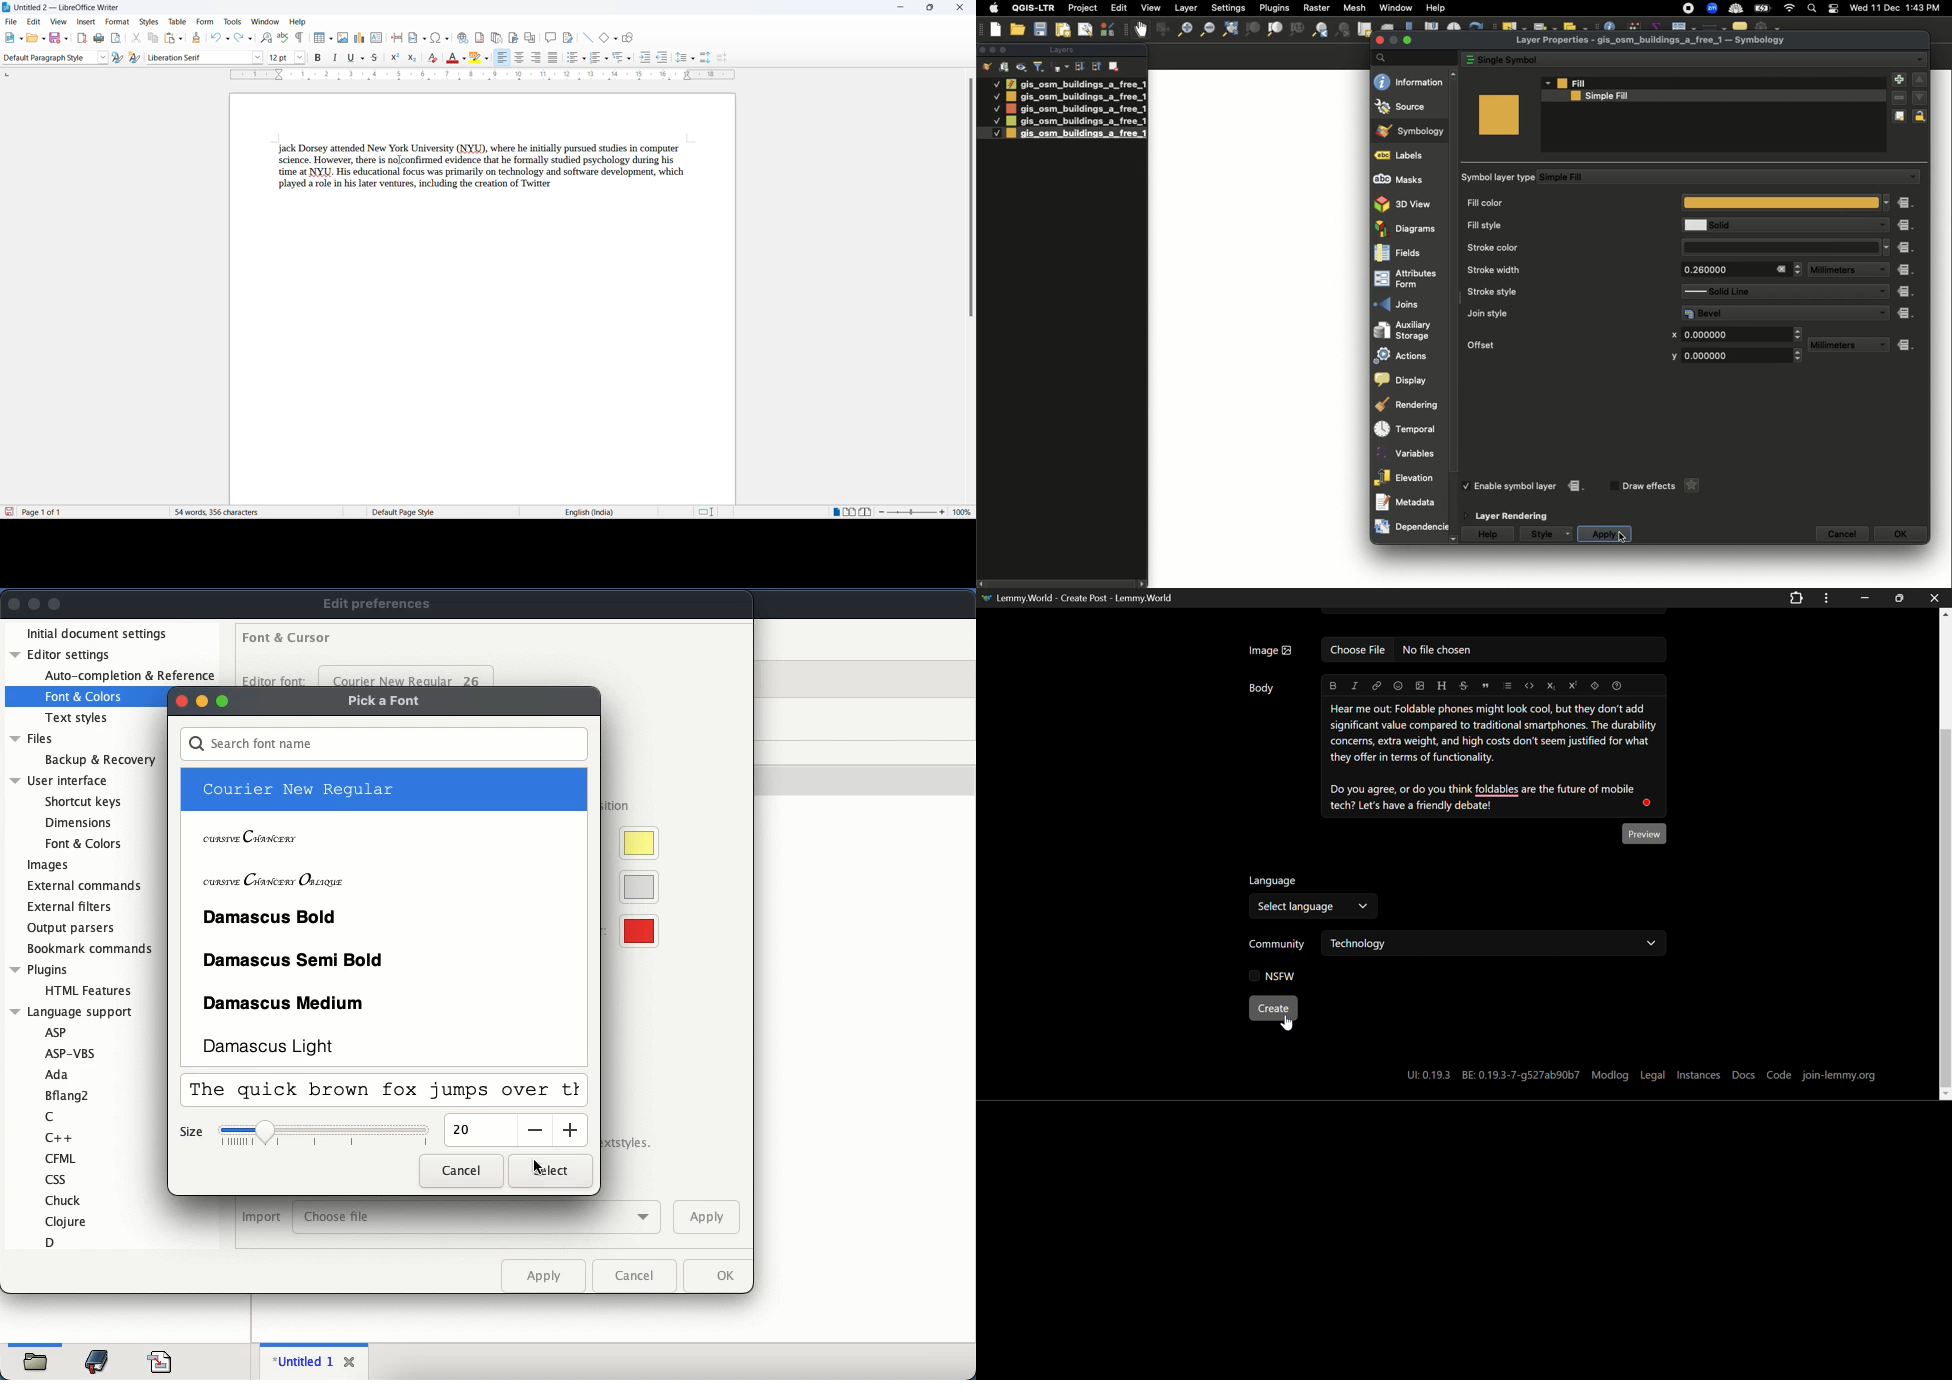 The width and height of the screenshot is (1960, 1400). What do you see at coordinates (996, 96) in the screenshot?
I see `Checked` at bounding box center [996, 96].